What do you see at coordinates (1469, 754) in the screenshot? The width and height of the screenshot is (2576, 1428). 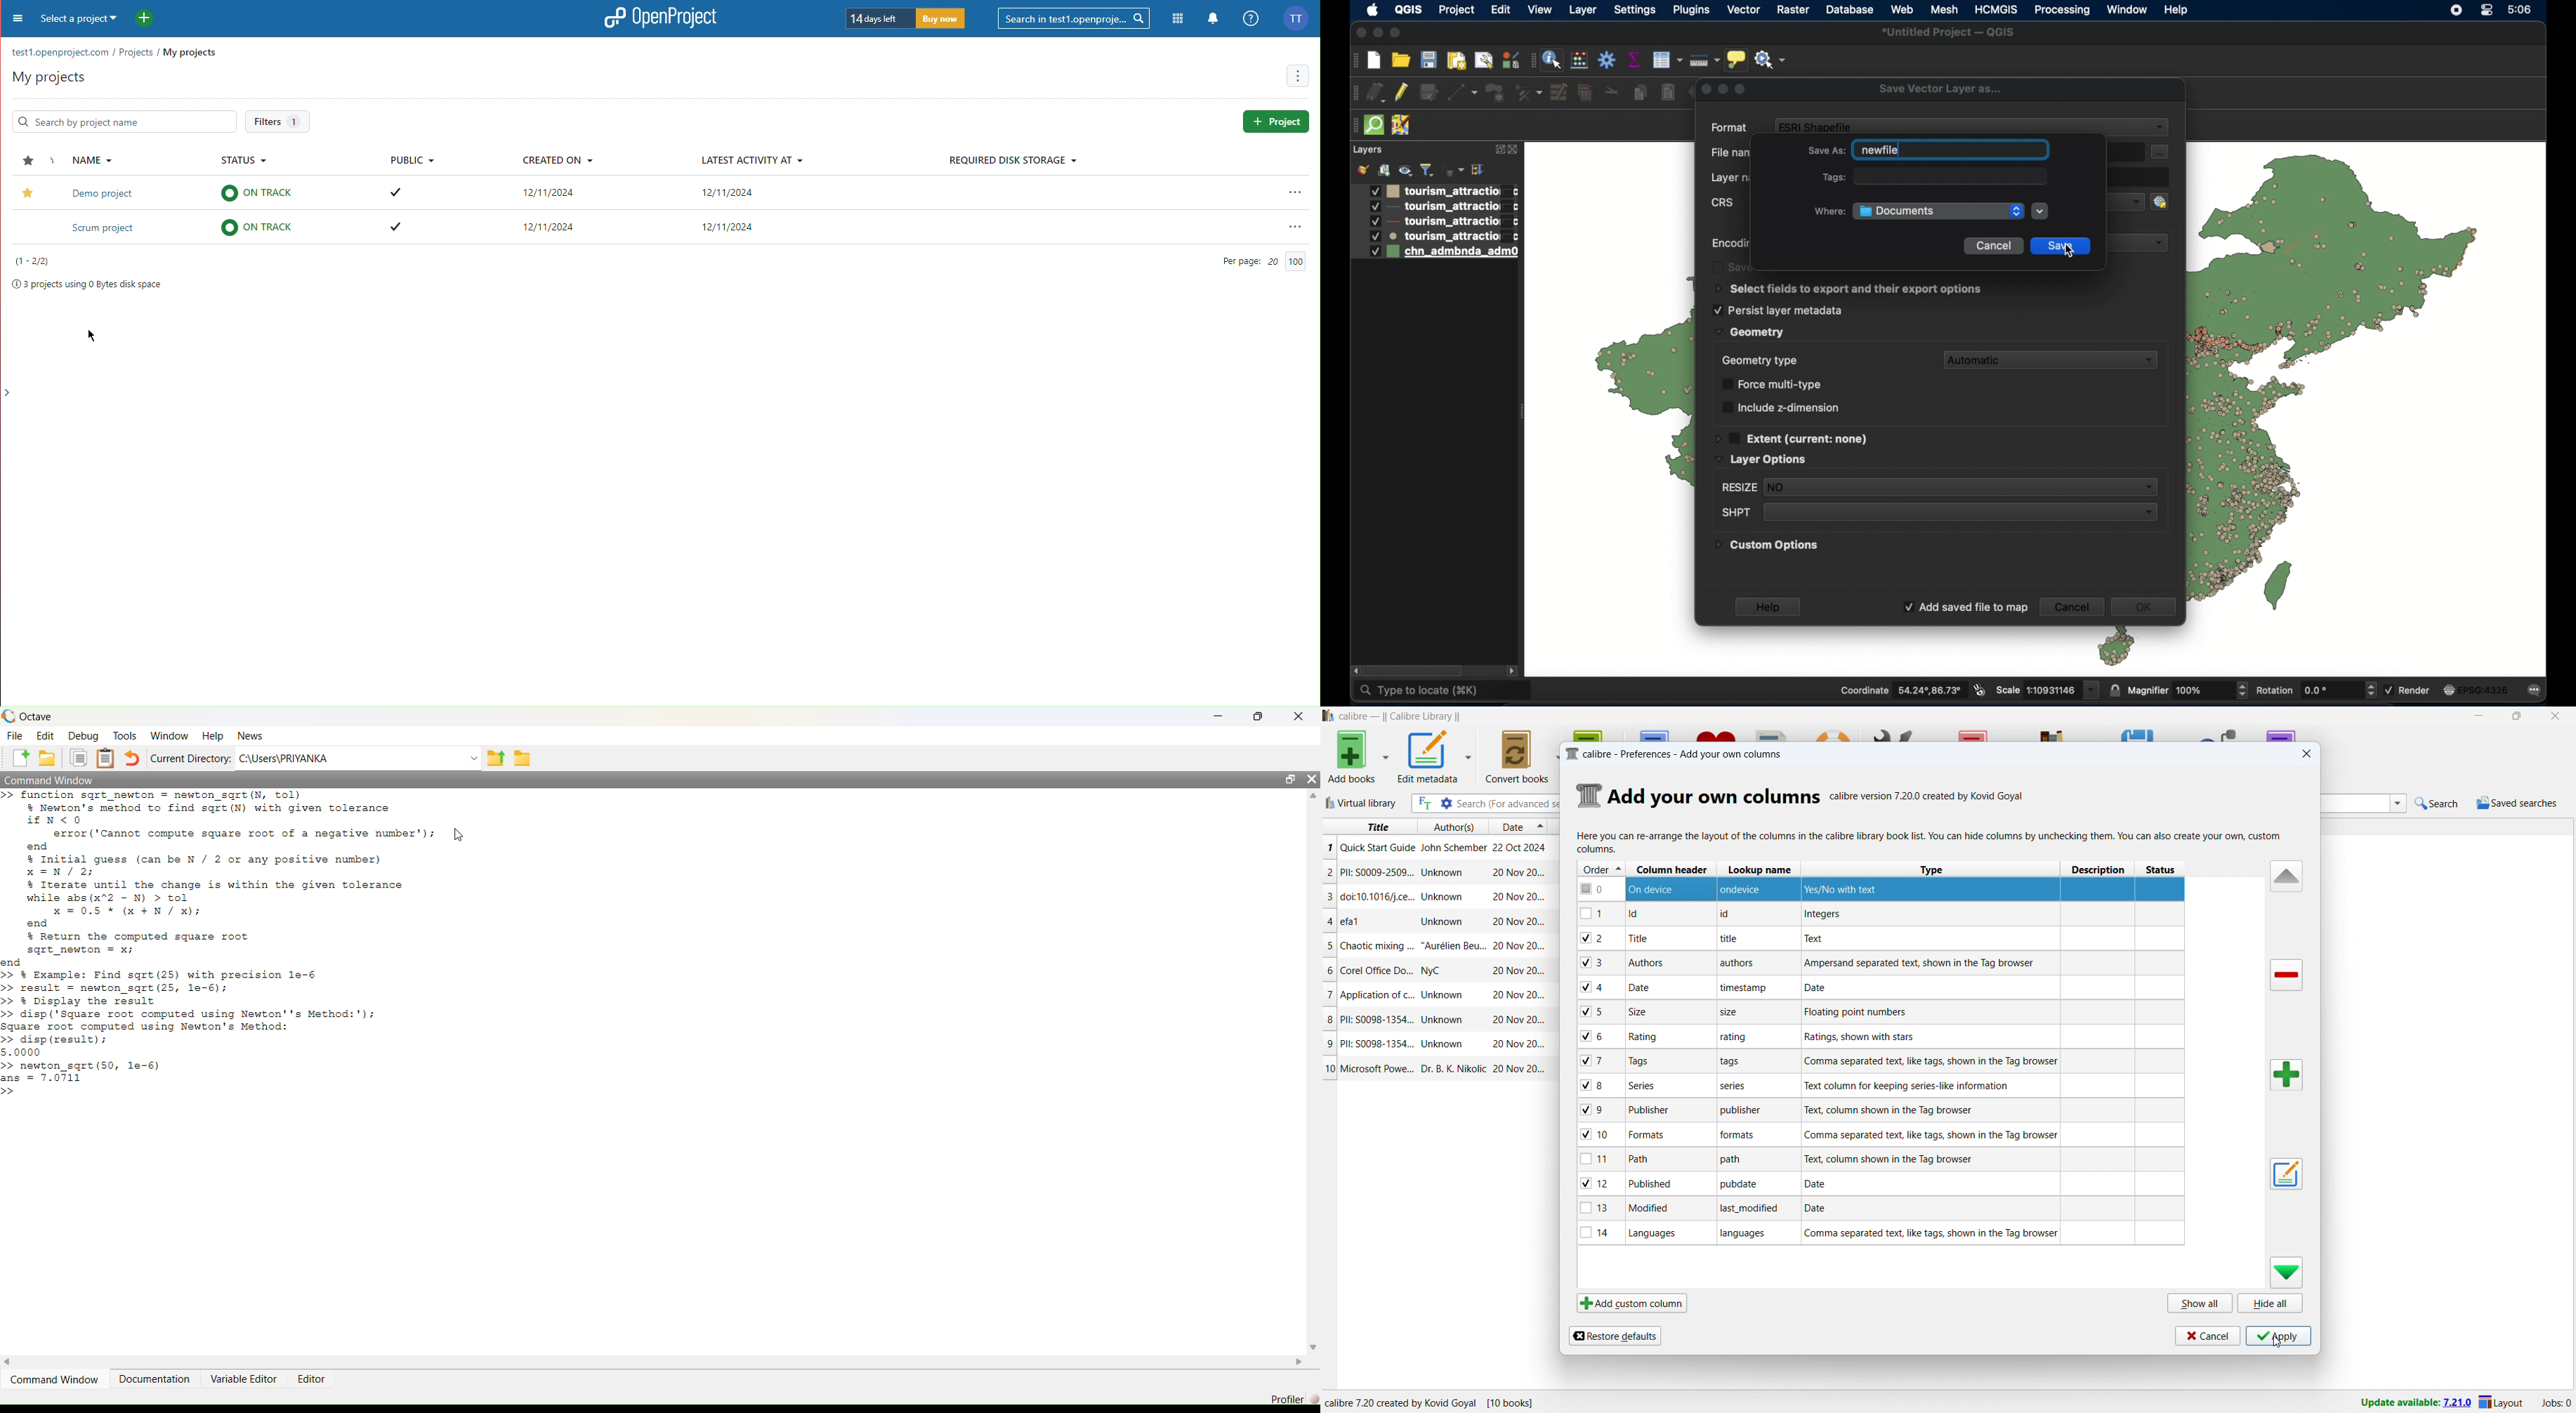 I see `edit metadata options` at bounding box center [1469, 754].